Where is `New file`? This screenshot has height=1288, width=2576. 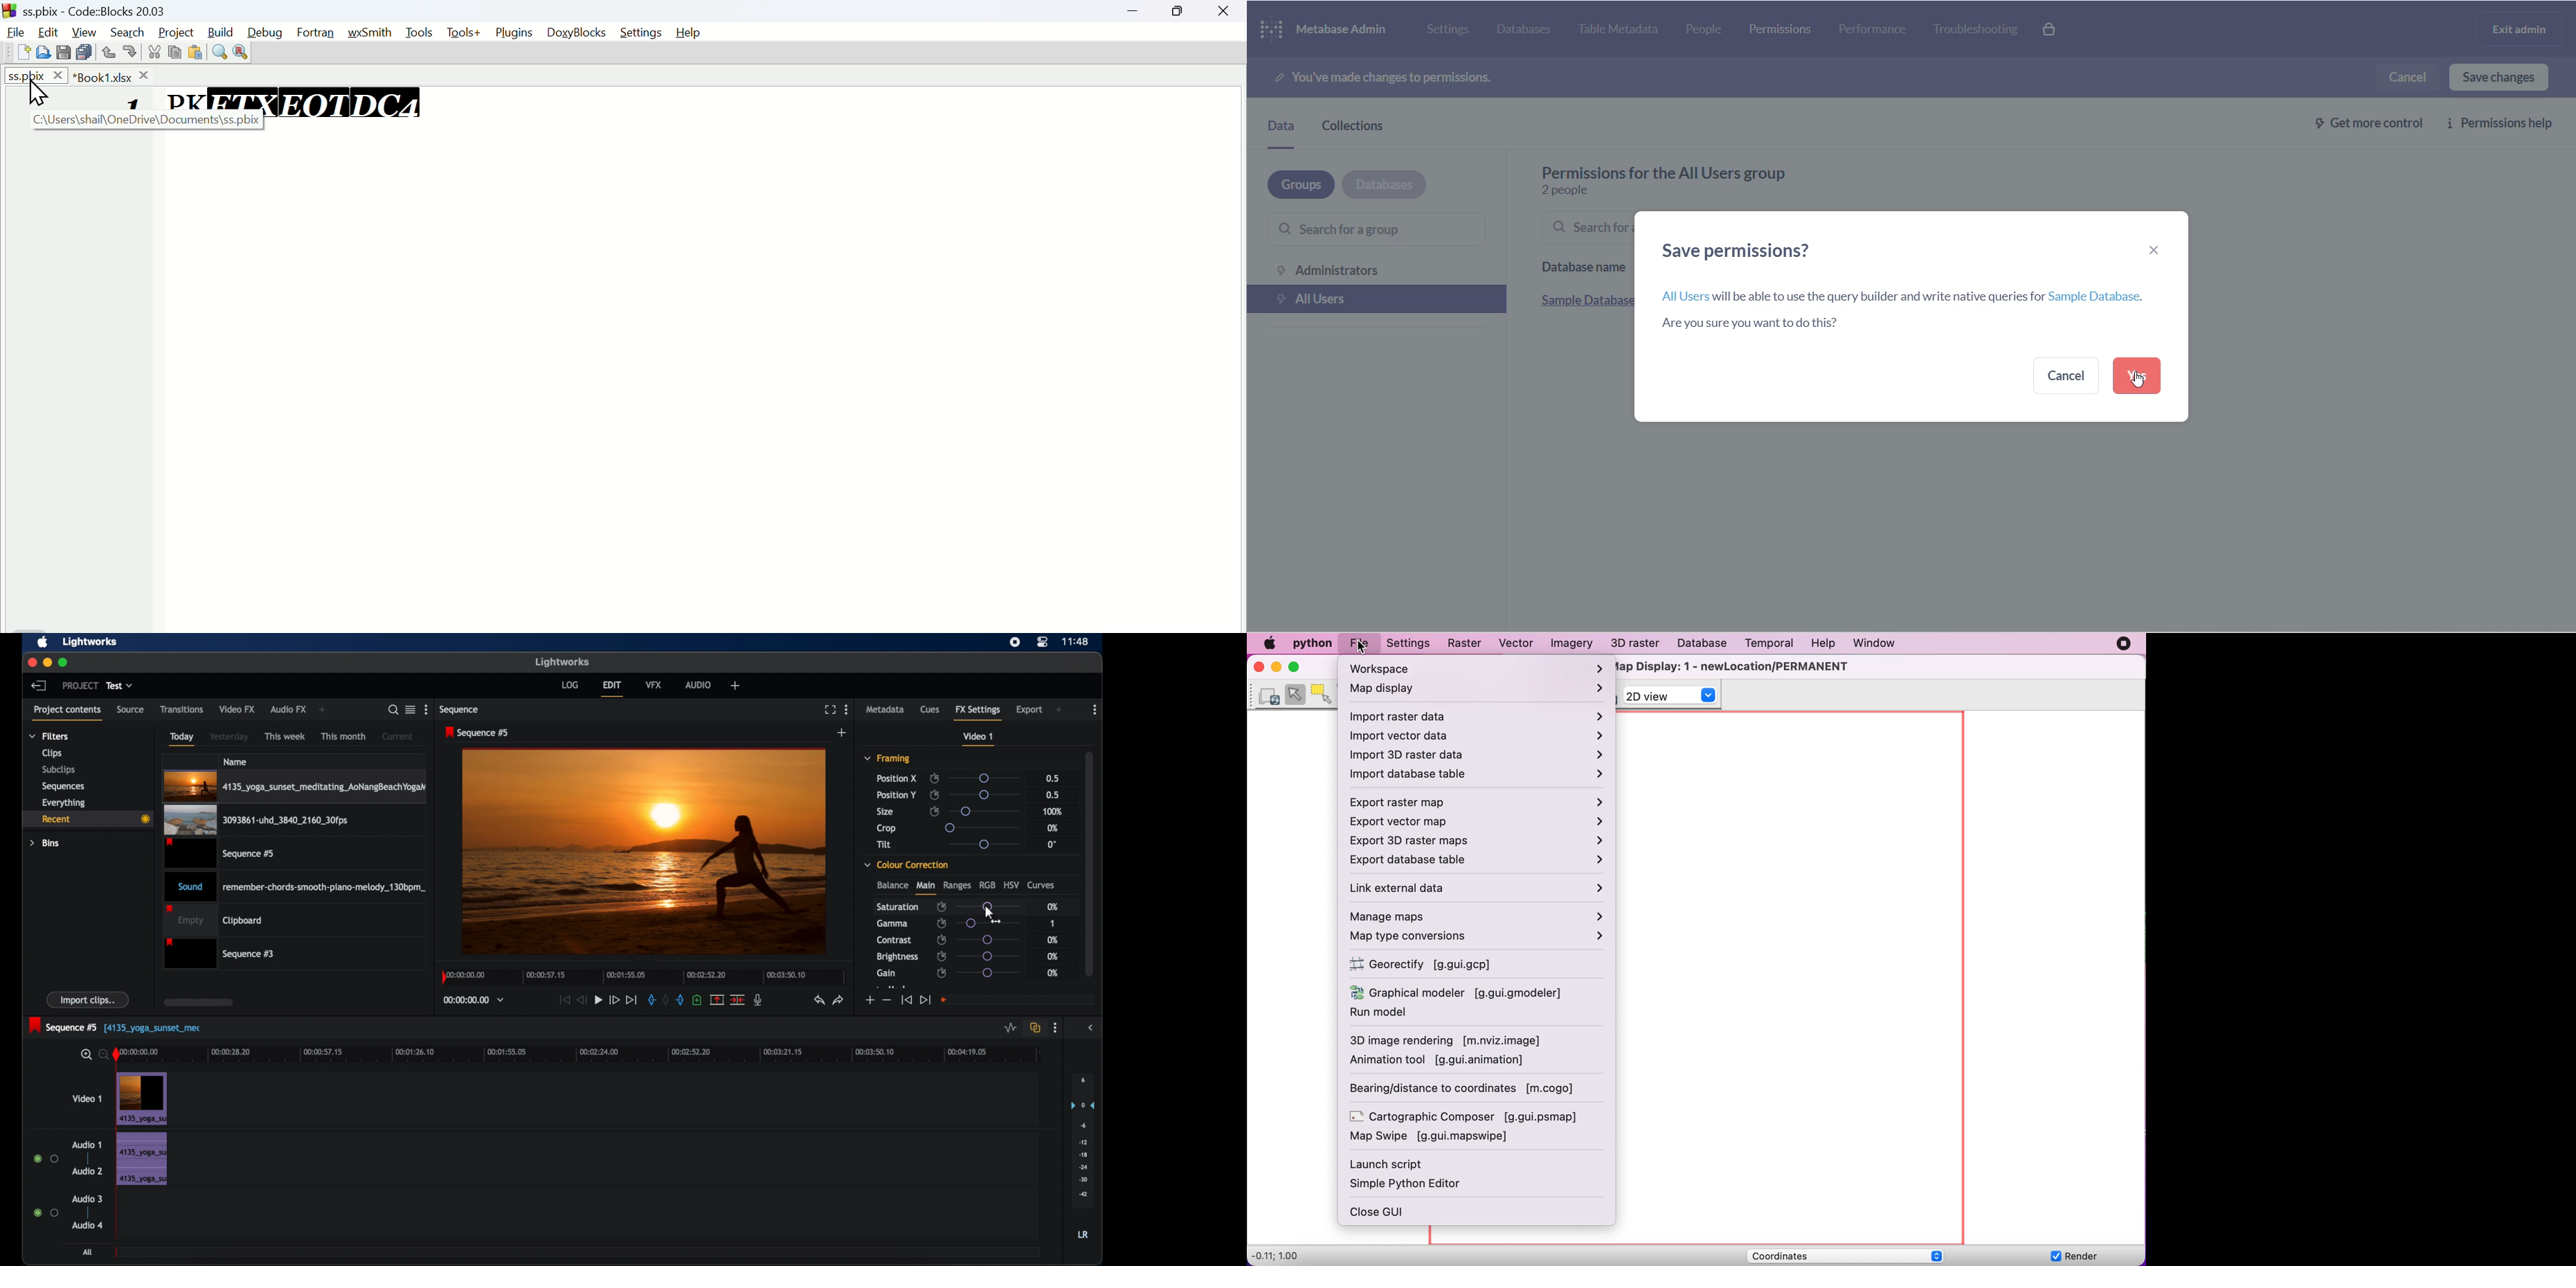 New file is located at coordinates (20, 51).